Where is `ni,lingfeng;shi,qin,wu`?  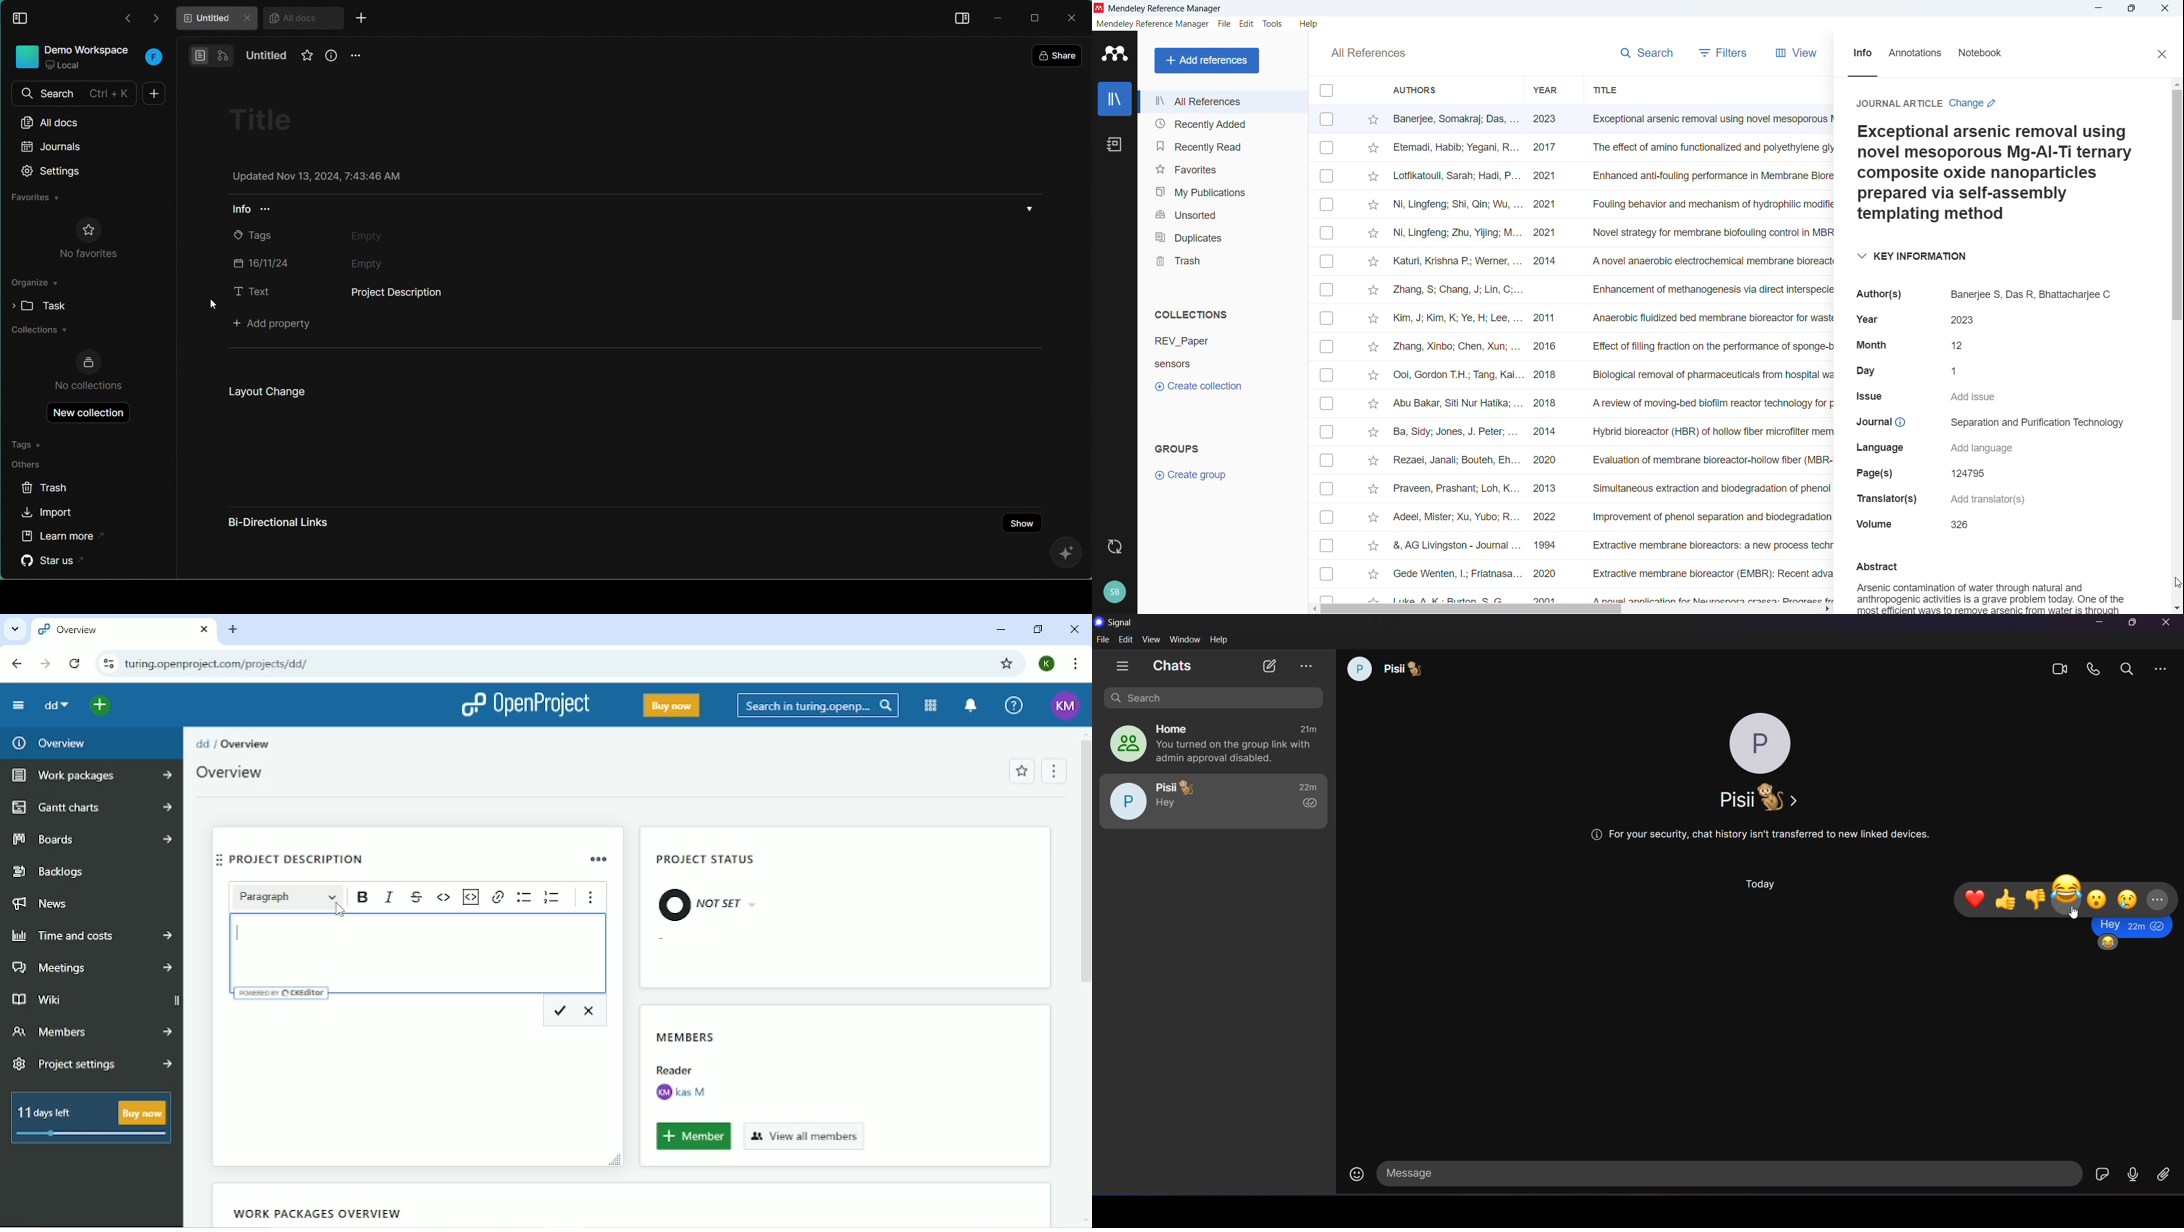 ni,lingfeng;shi,qin,wu is located at coordinates (1458, 204).